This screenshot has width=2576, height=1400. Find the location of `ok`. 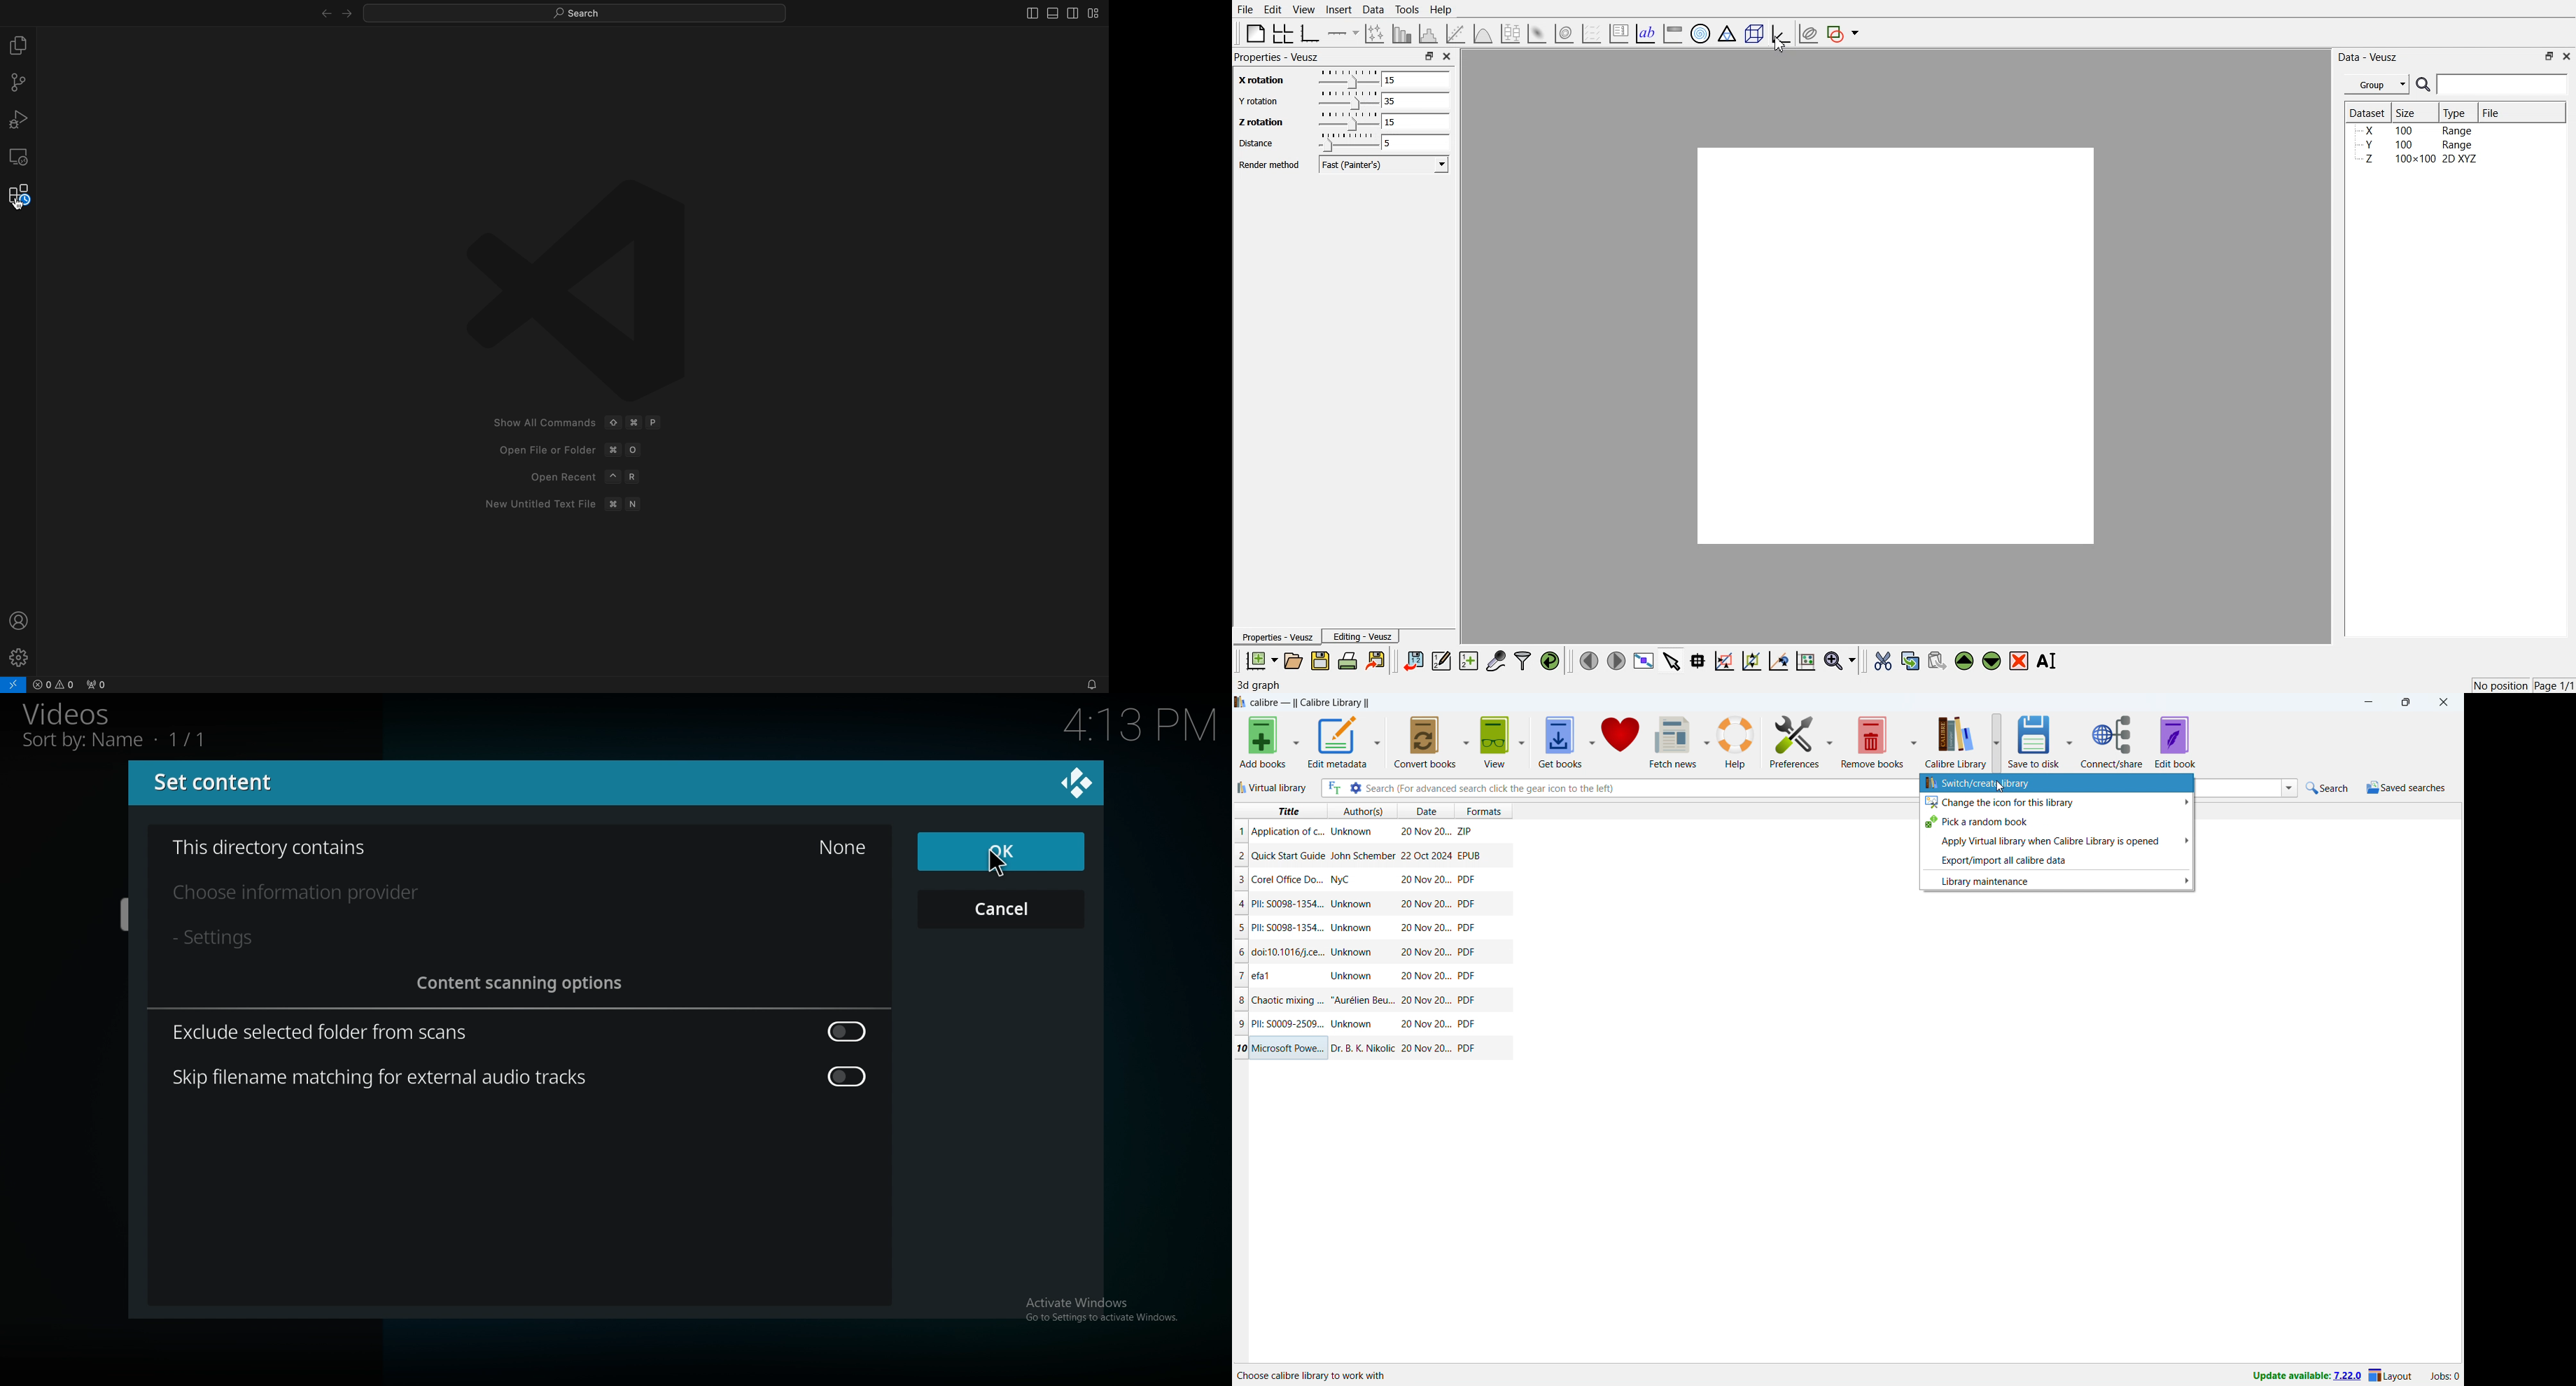

ok is located at coordinates (1000, 852).